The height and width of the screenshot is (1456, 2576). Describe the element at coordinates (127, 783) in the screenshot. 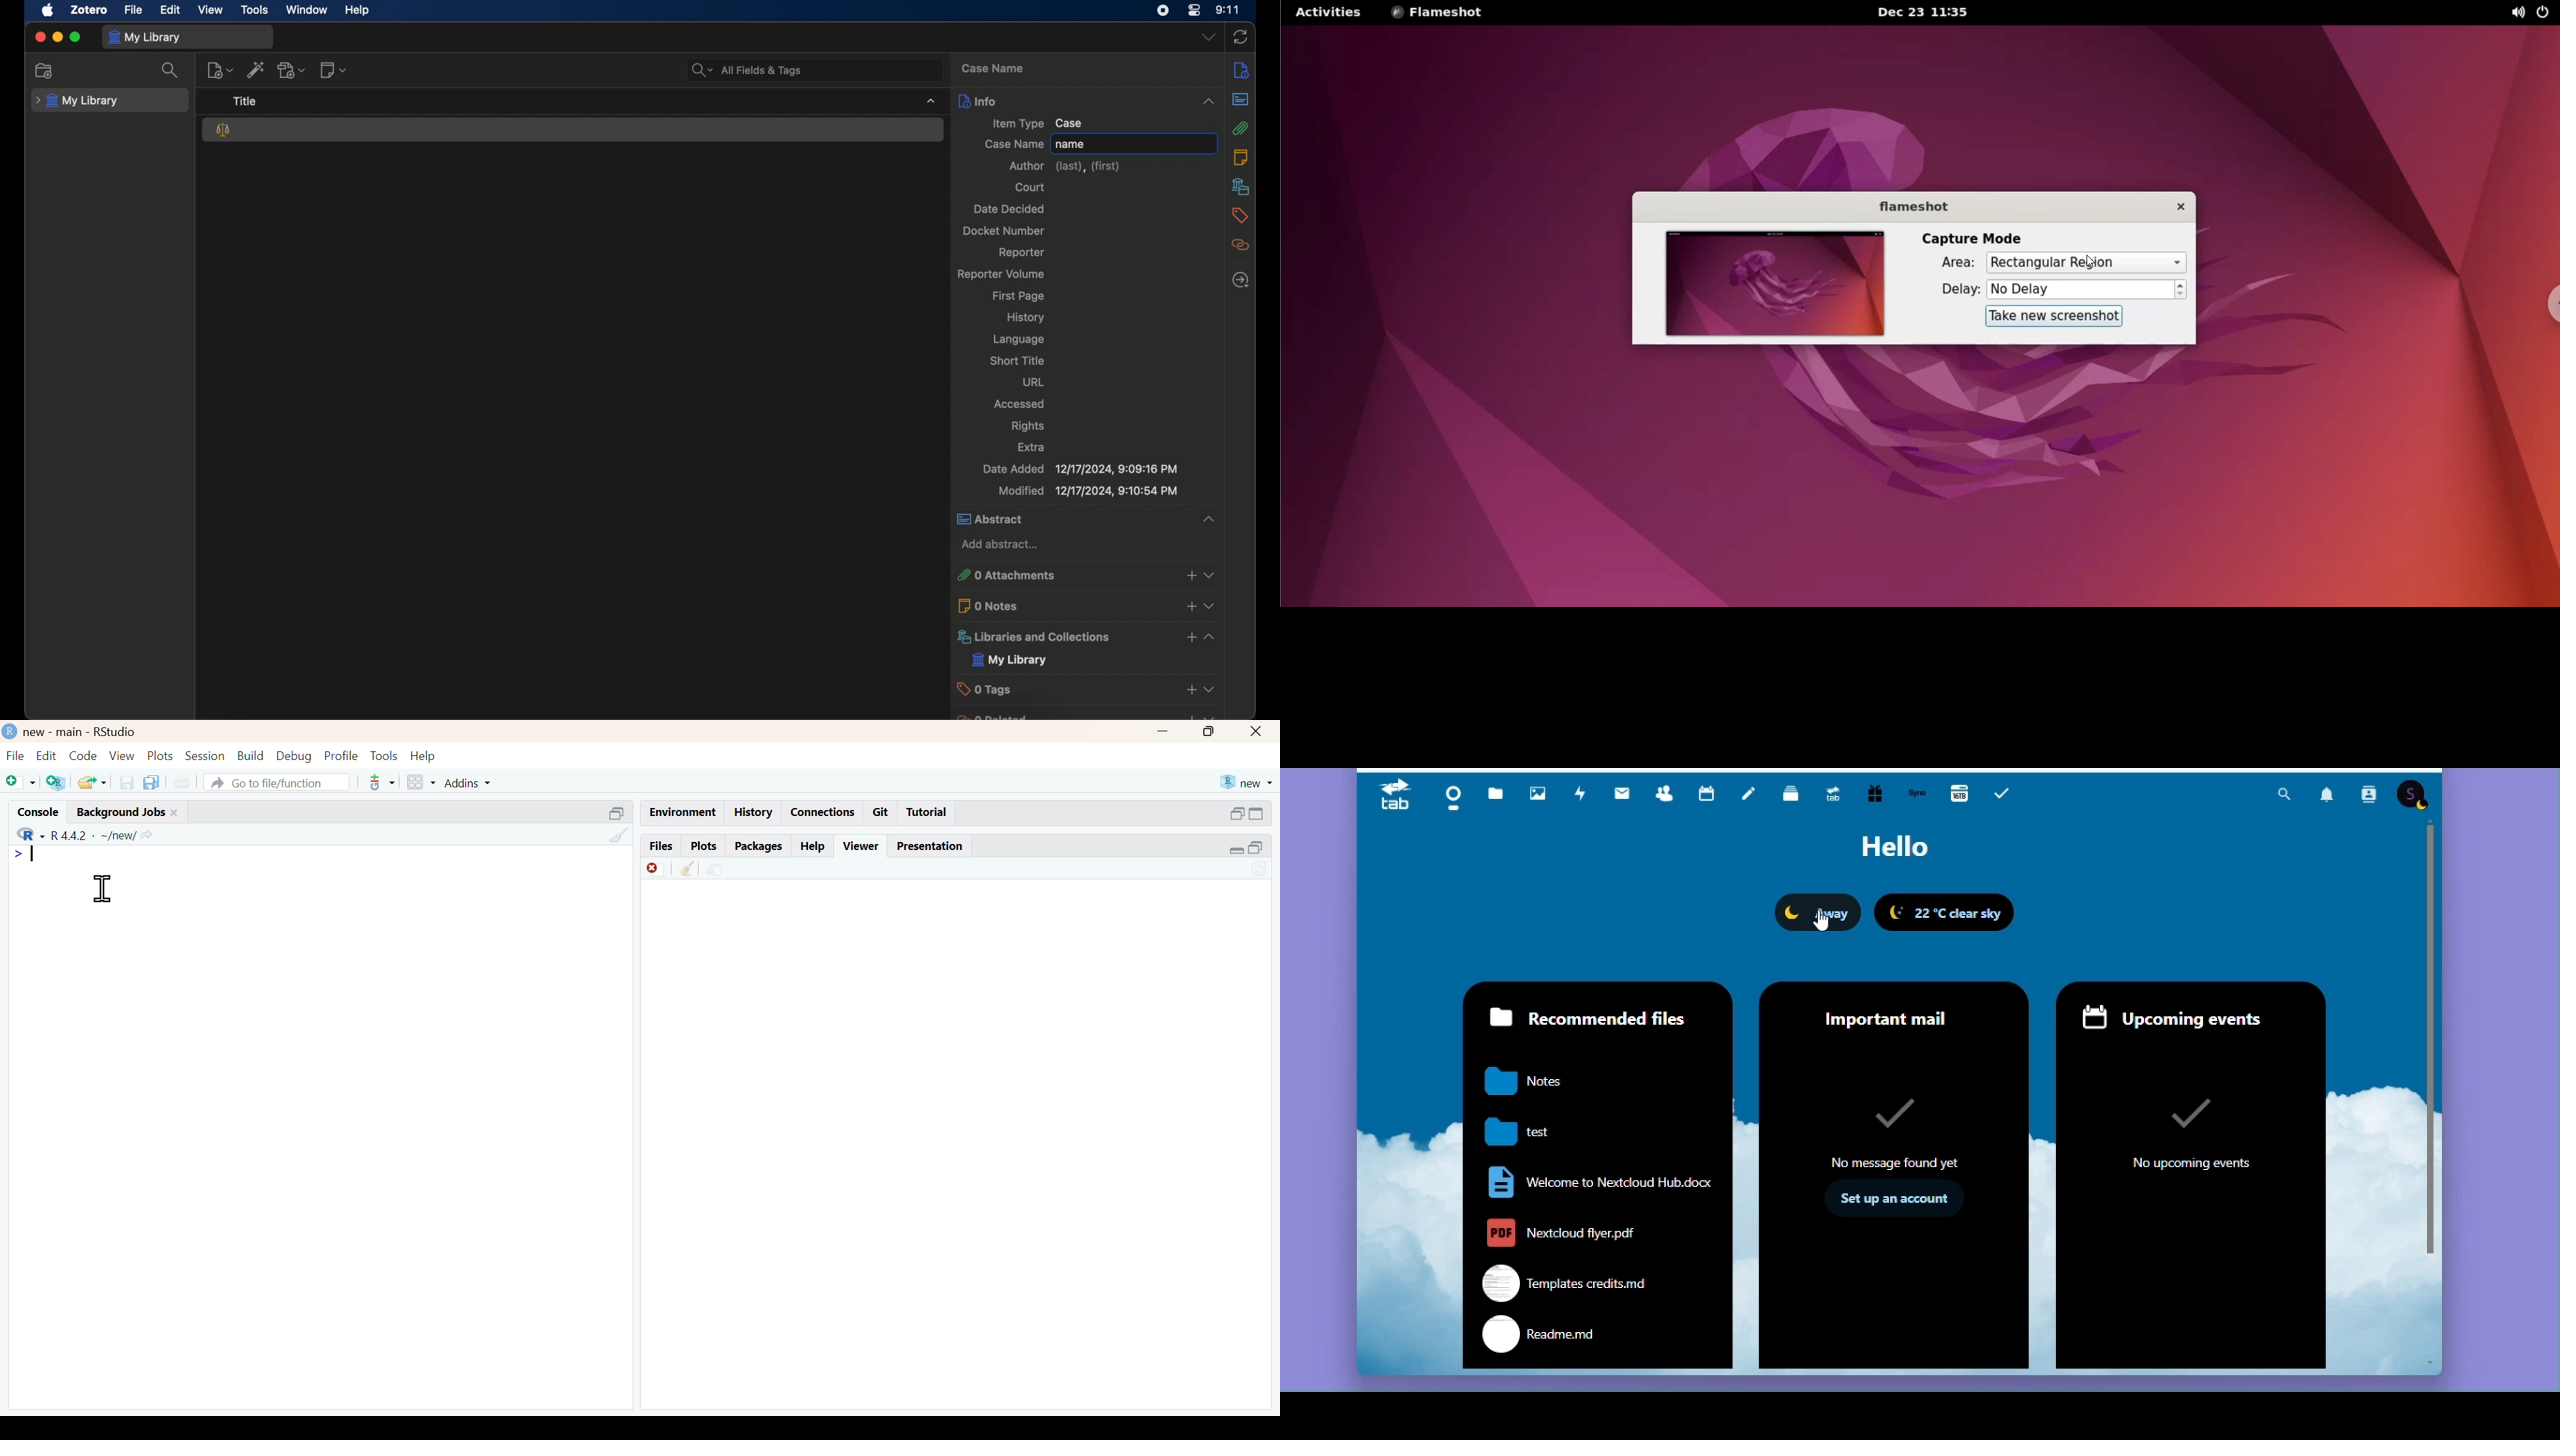

I see `save` at that location.